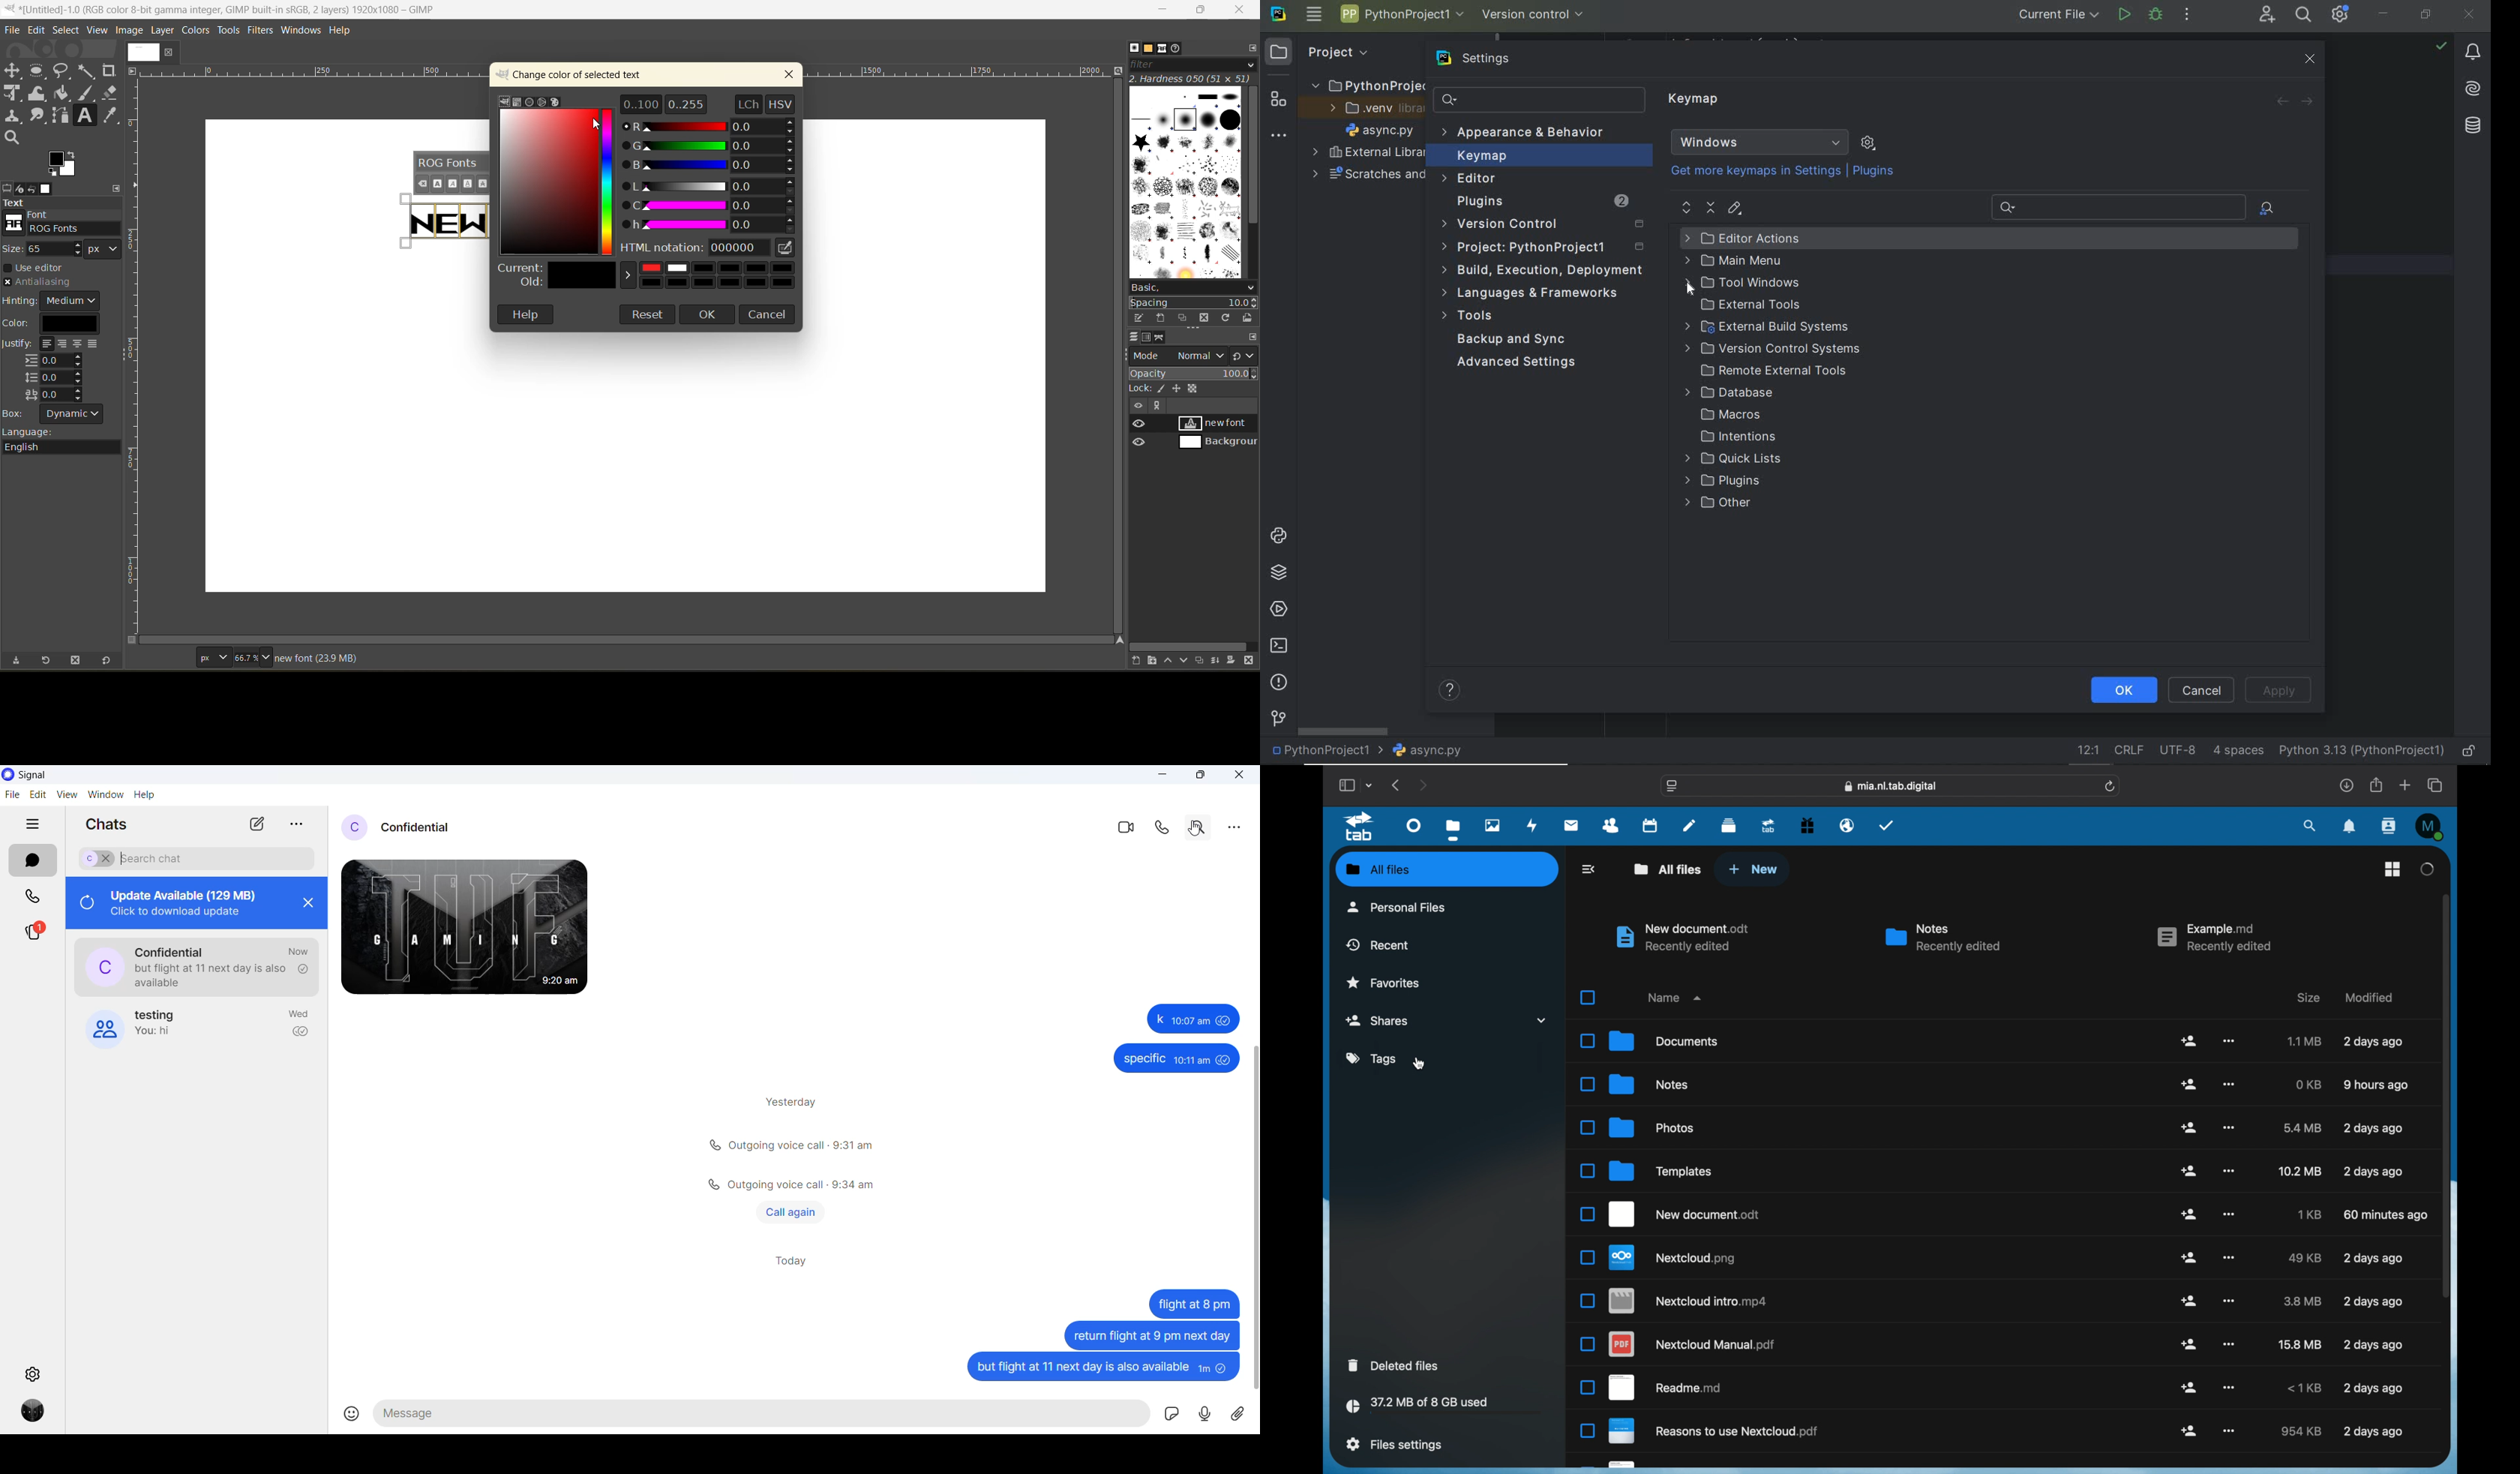  I want to click on share, so click(2189, 1170).